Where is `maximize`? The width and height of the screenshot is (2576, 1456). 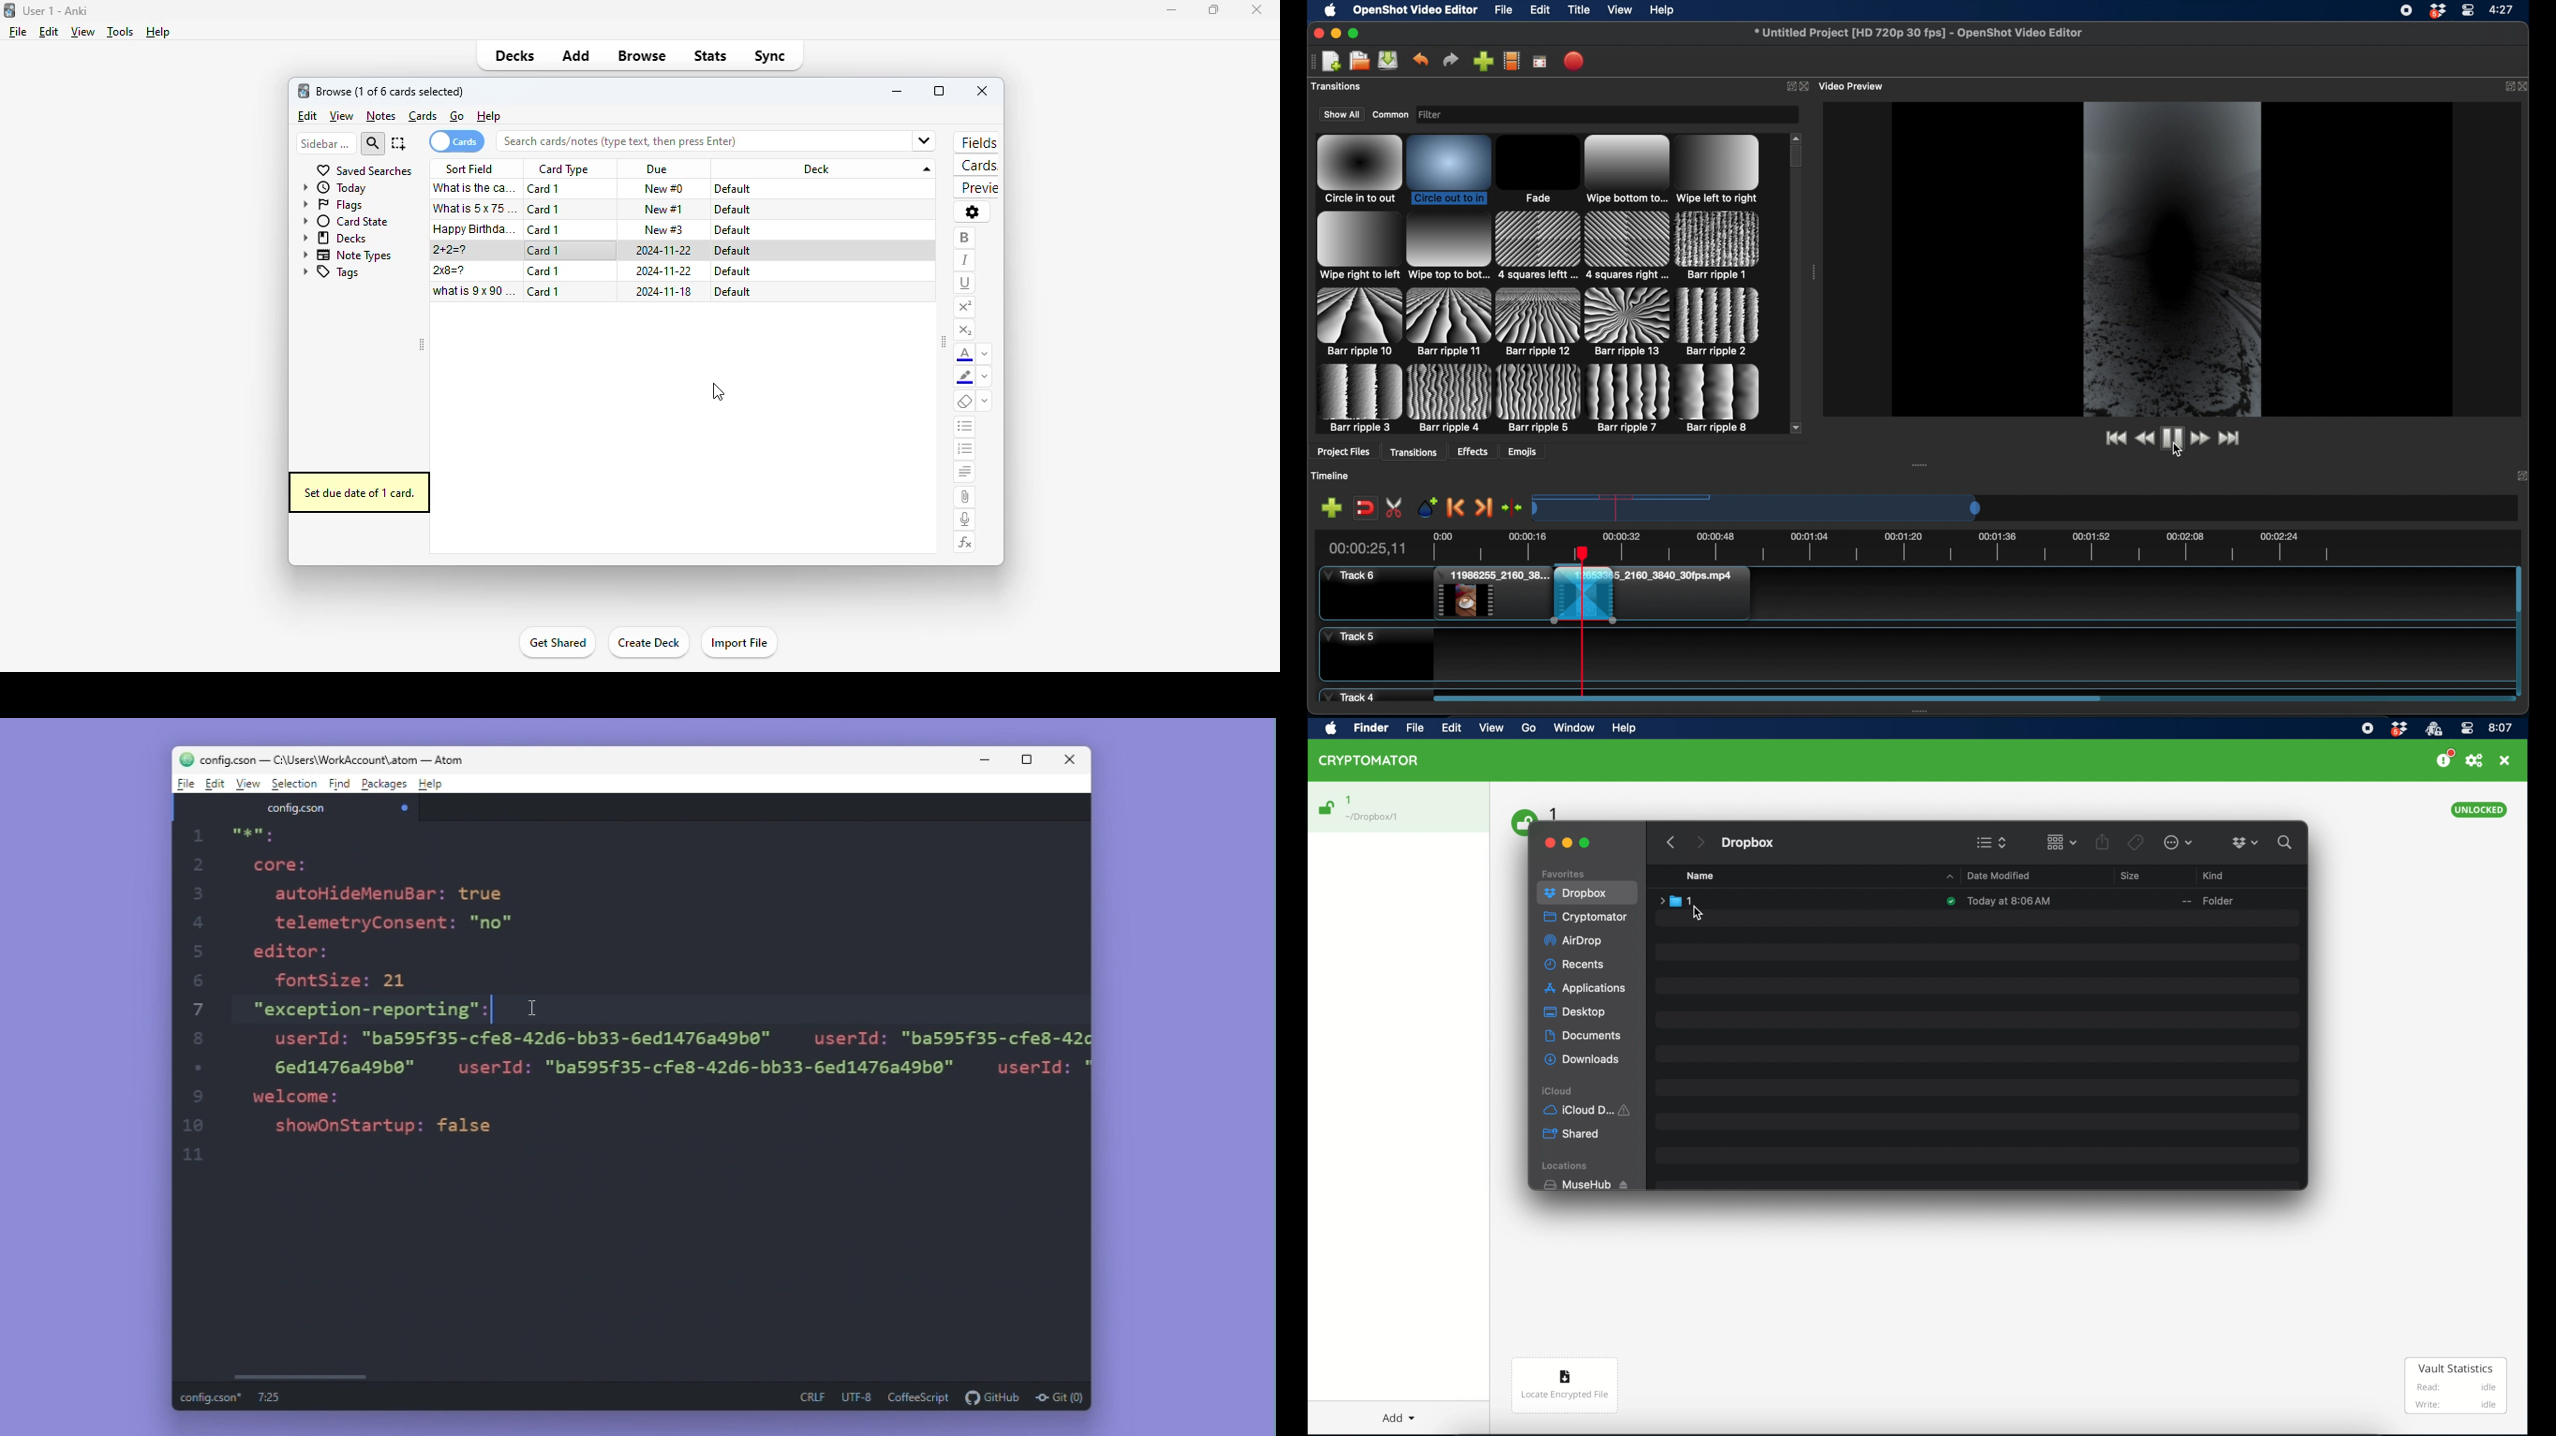 maximize is located at coordinates (1354, 33).